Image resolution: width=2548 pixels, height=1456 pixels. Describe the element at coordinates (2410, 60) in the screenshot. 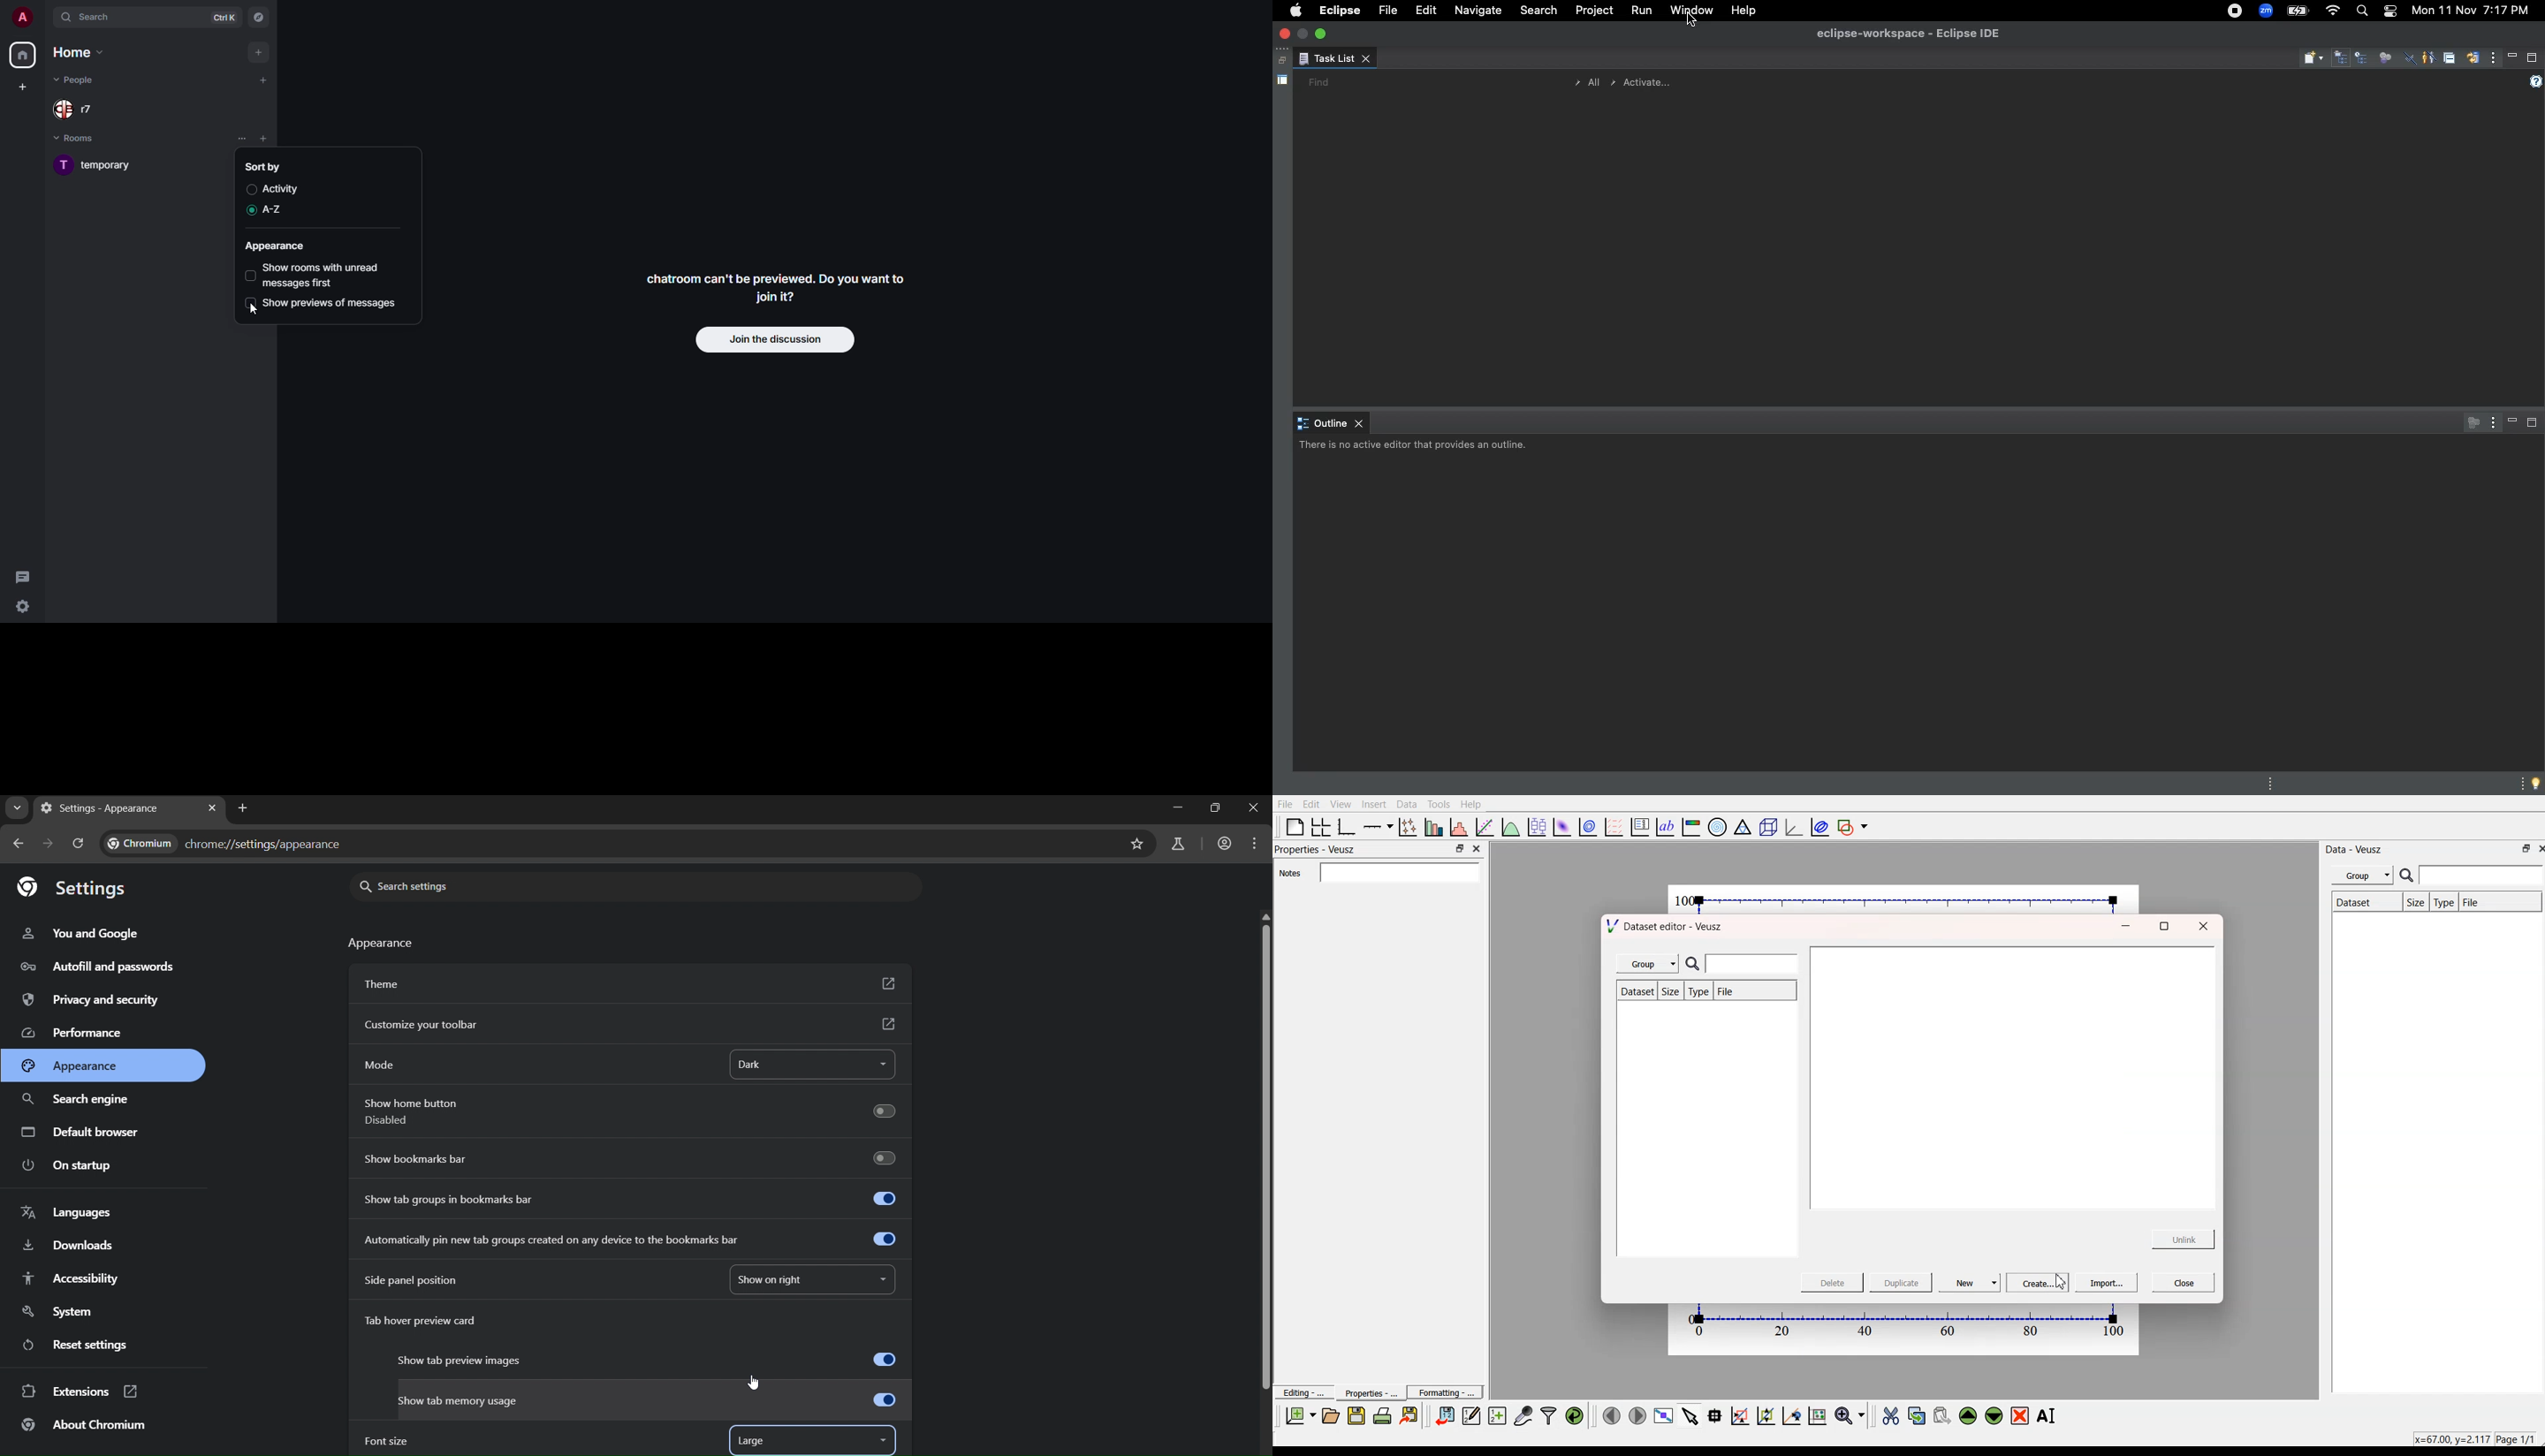

I see `Hide completed tasks` at that location.